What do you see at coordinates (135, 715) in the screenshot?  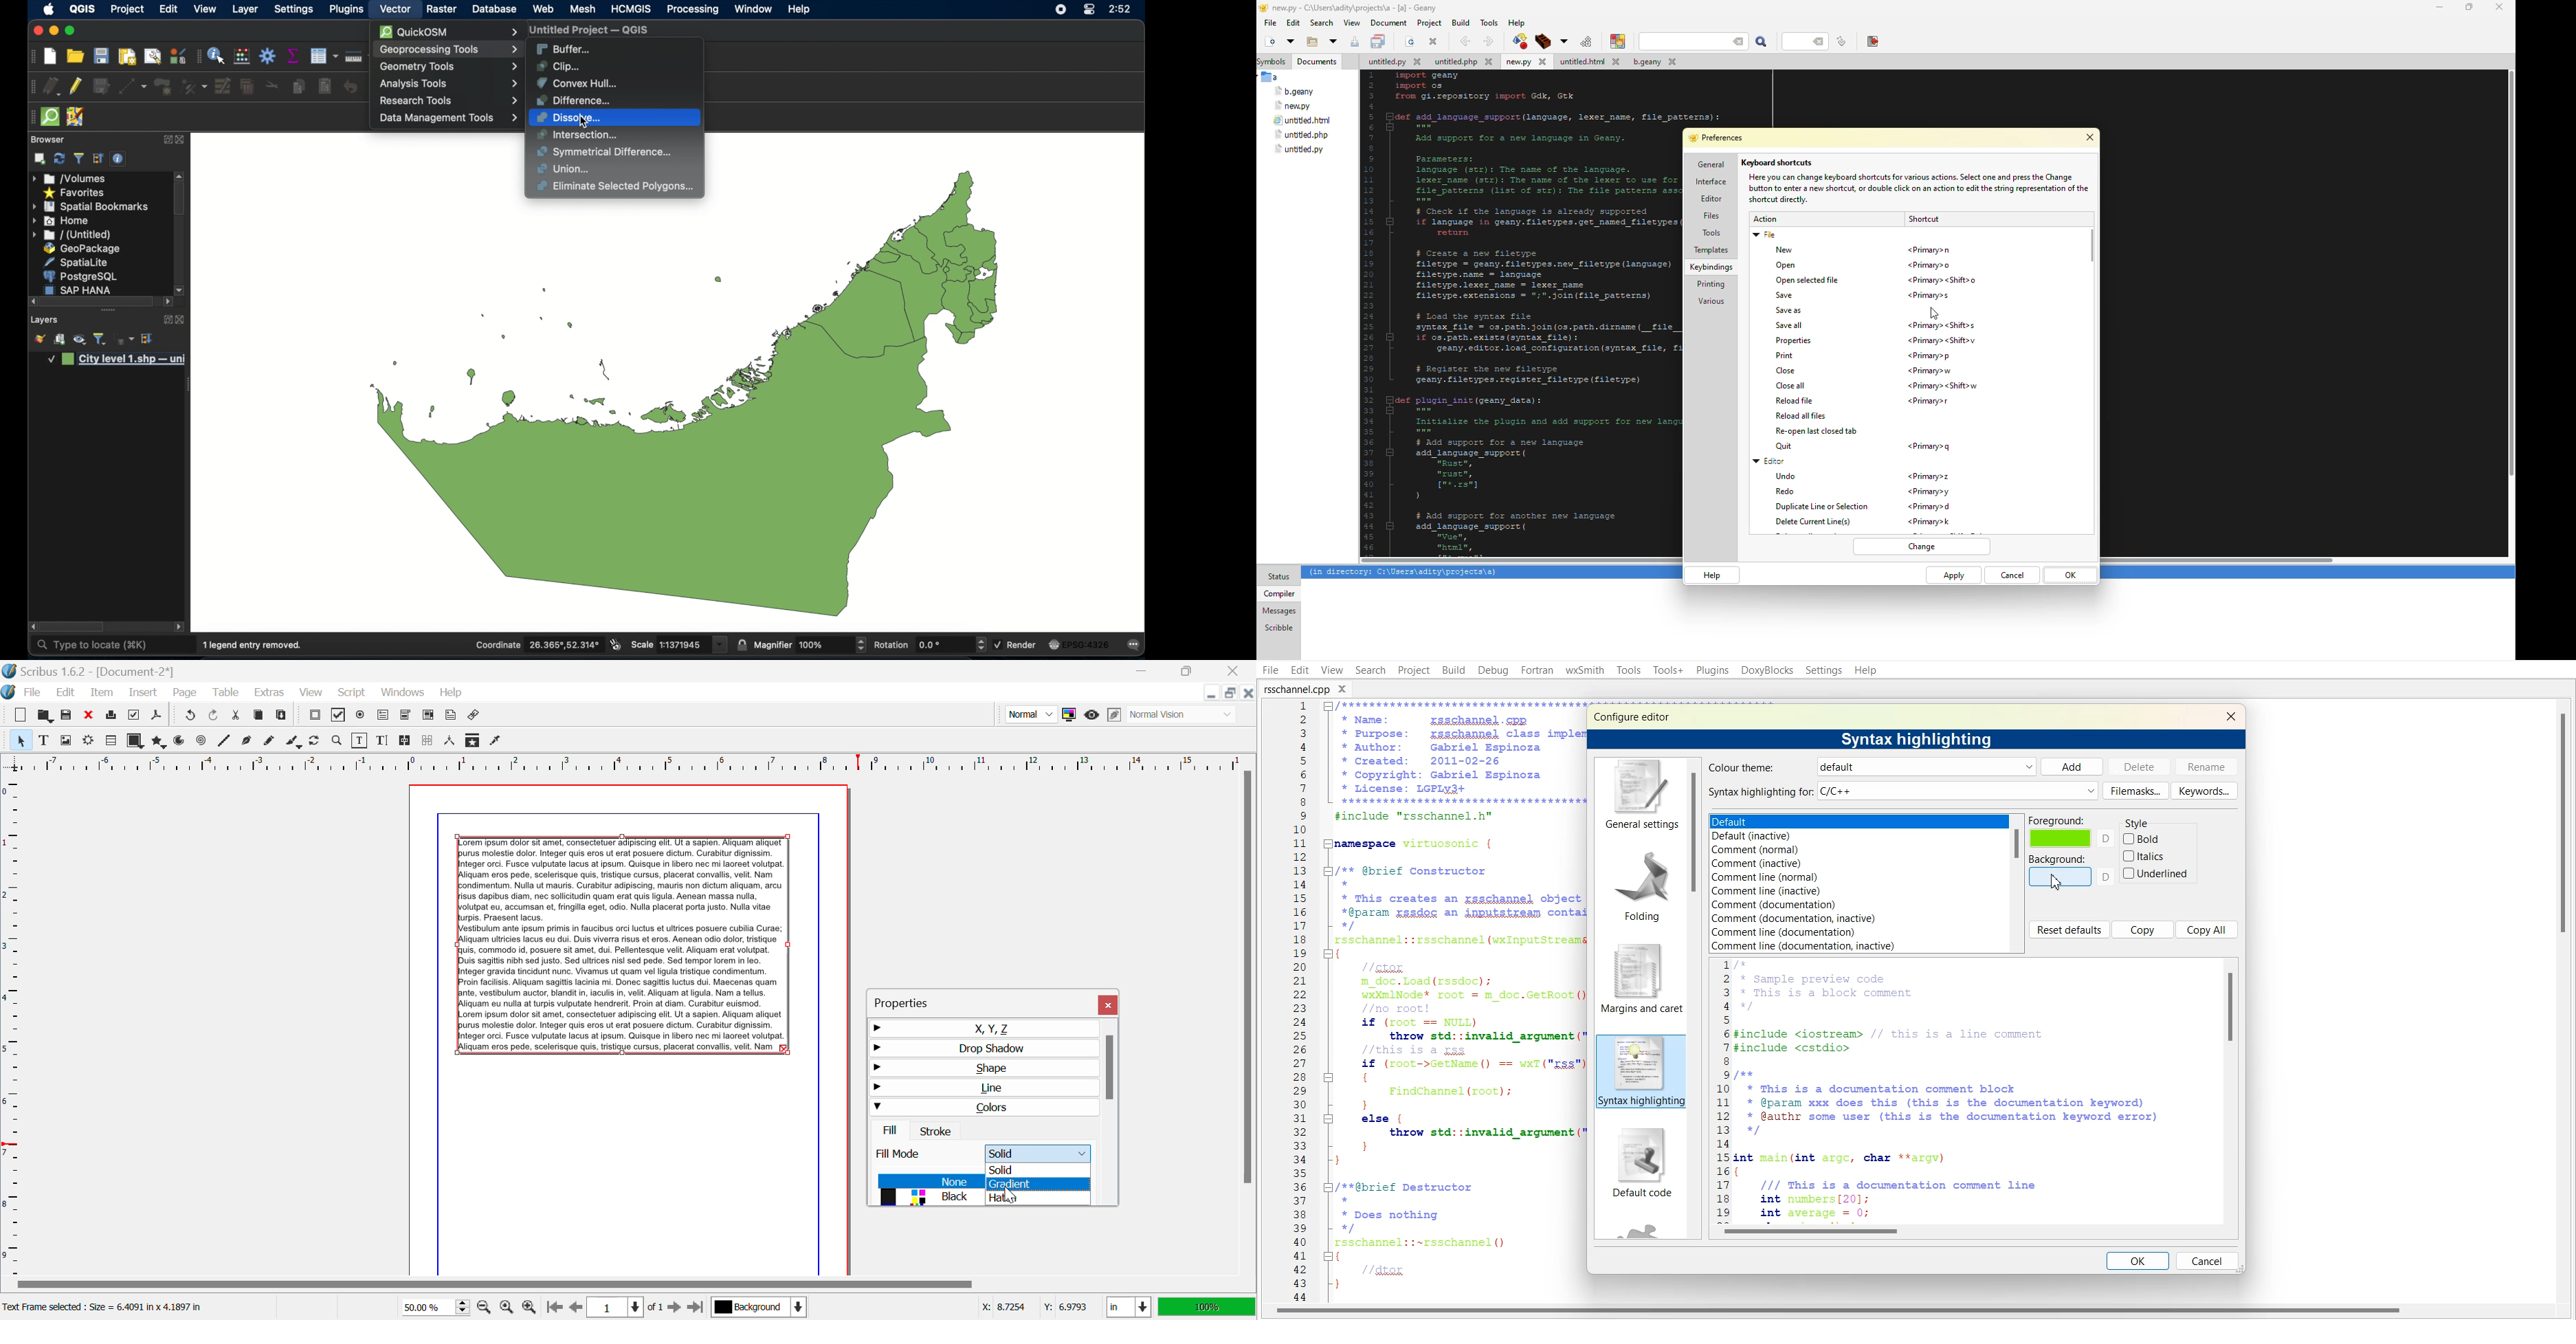 I see `Preflight Verifier` at bounding box center [135, 715].